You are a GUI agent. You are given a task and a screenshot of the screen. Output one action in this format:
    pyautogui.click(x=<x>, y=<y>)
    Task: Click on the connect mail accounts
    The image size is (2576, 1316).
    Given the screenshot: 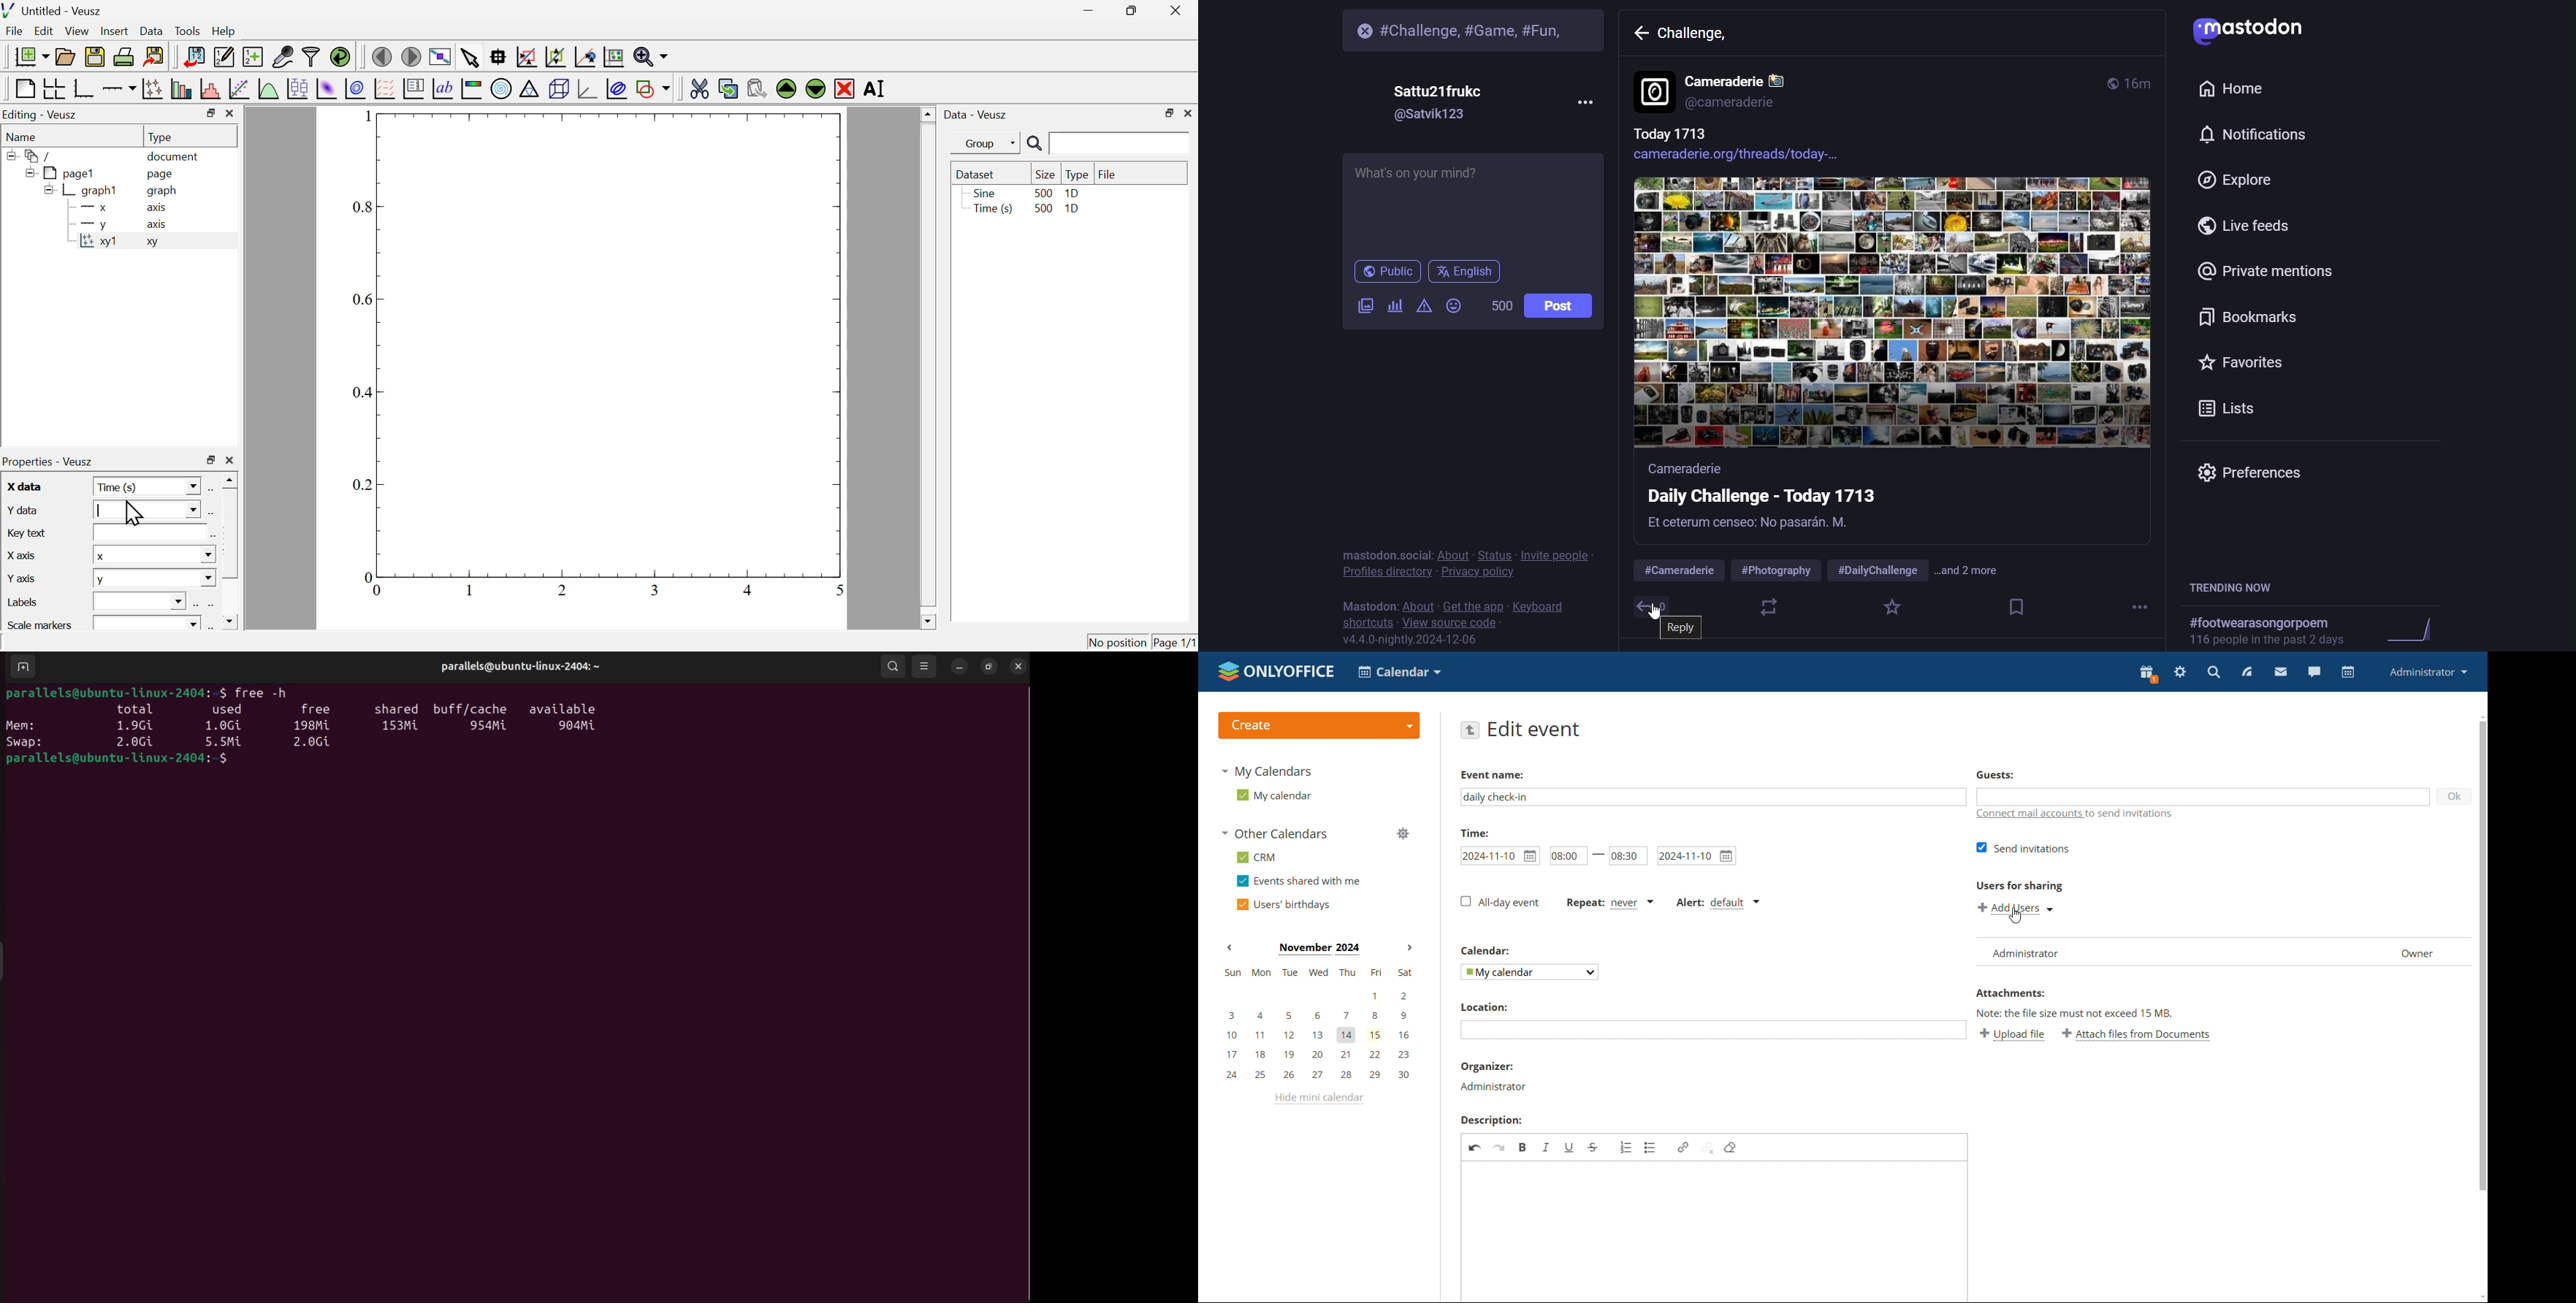 What is the action you would take?
    pyautogui.click(x=2076, y=816)
    